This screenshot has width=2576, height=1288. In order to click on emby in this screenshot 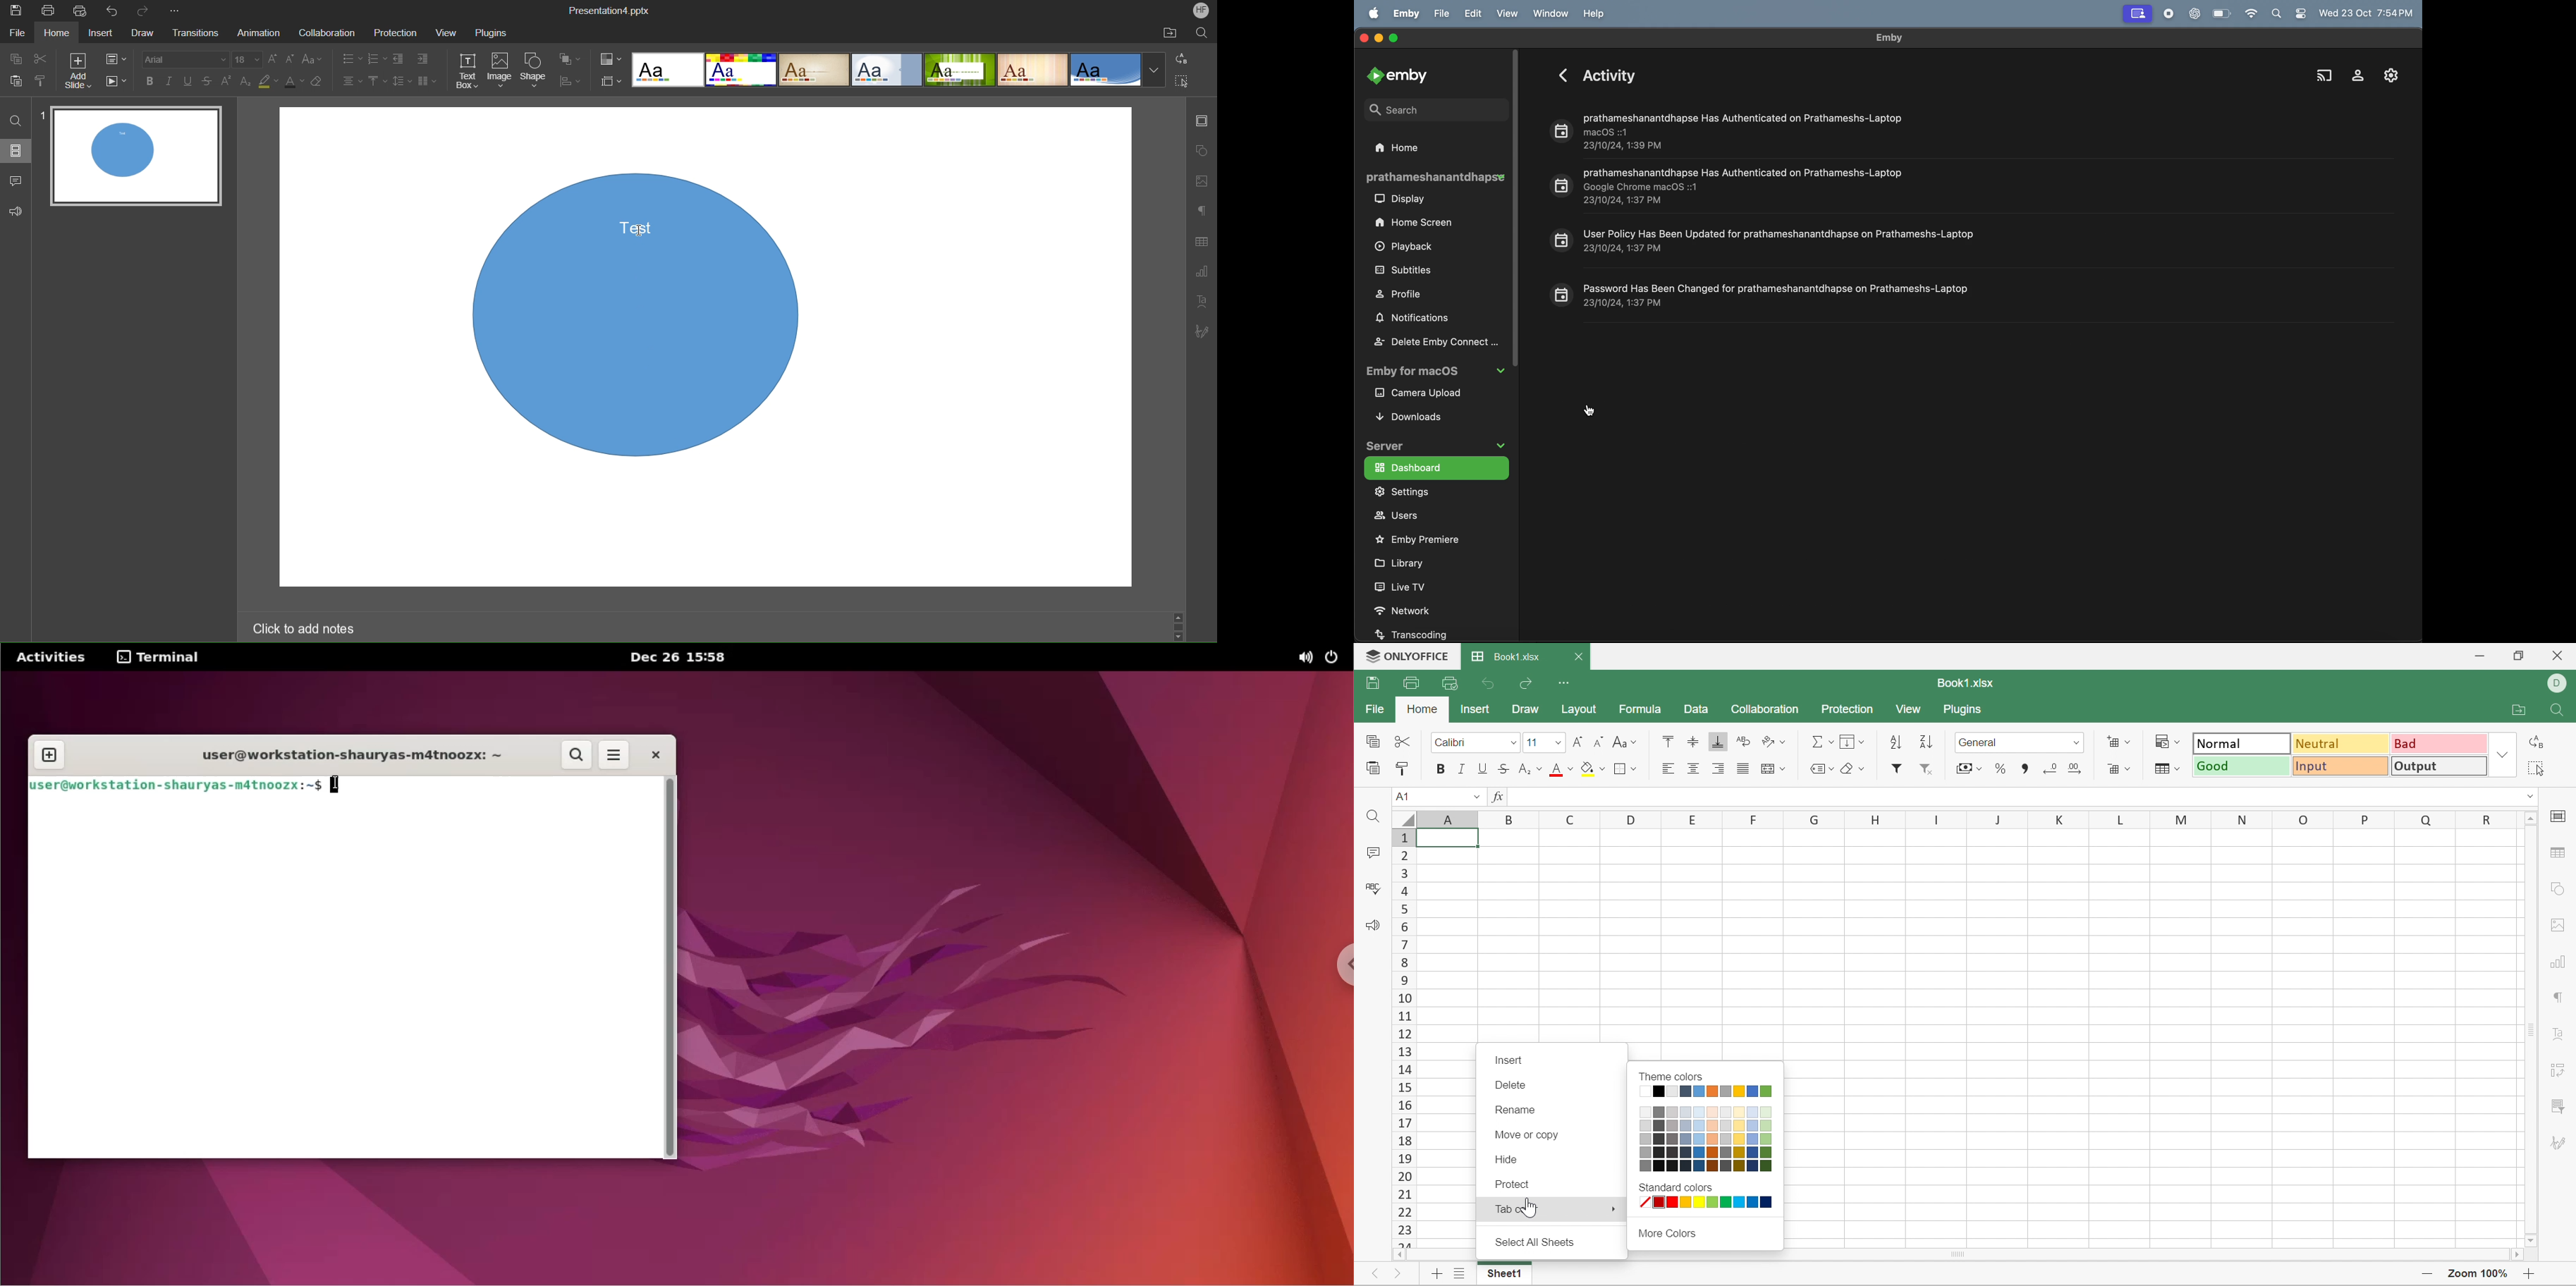, I will do `click(1407, 13)`.